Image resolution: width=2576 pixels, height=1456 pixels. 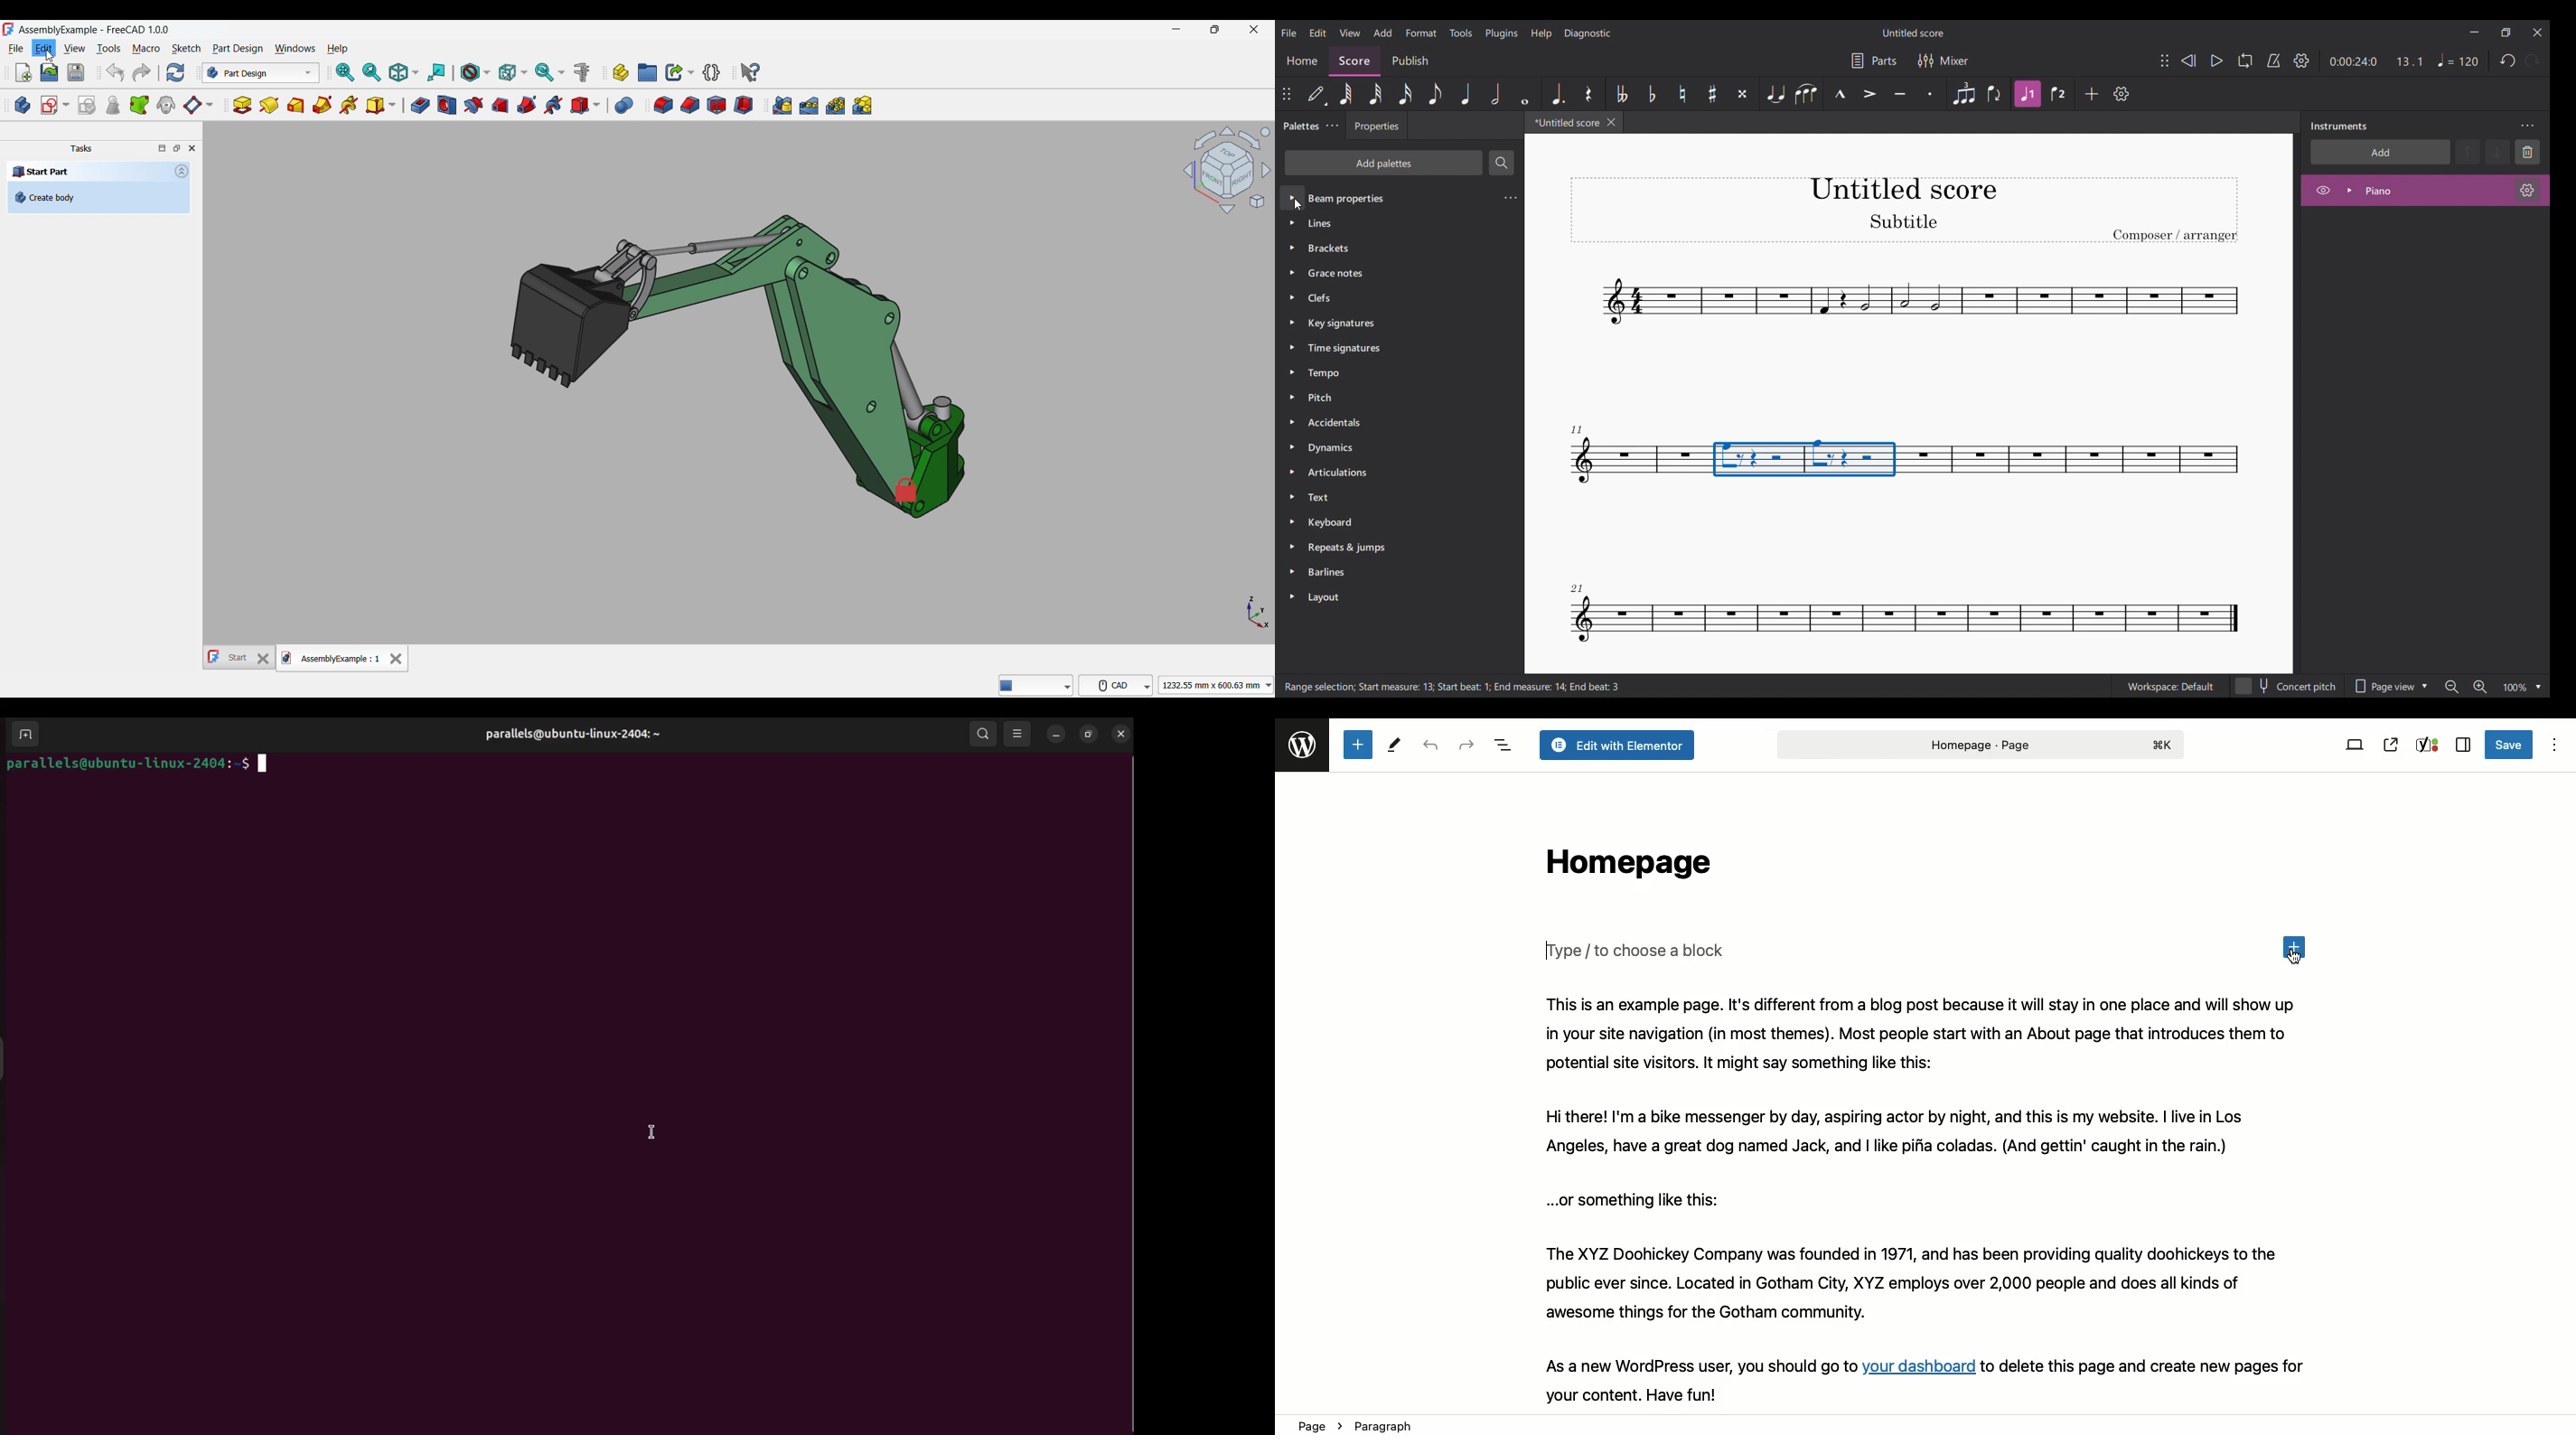 I want to click on Key signatures, so click(x=1397, y=324).